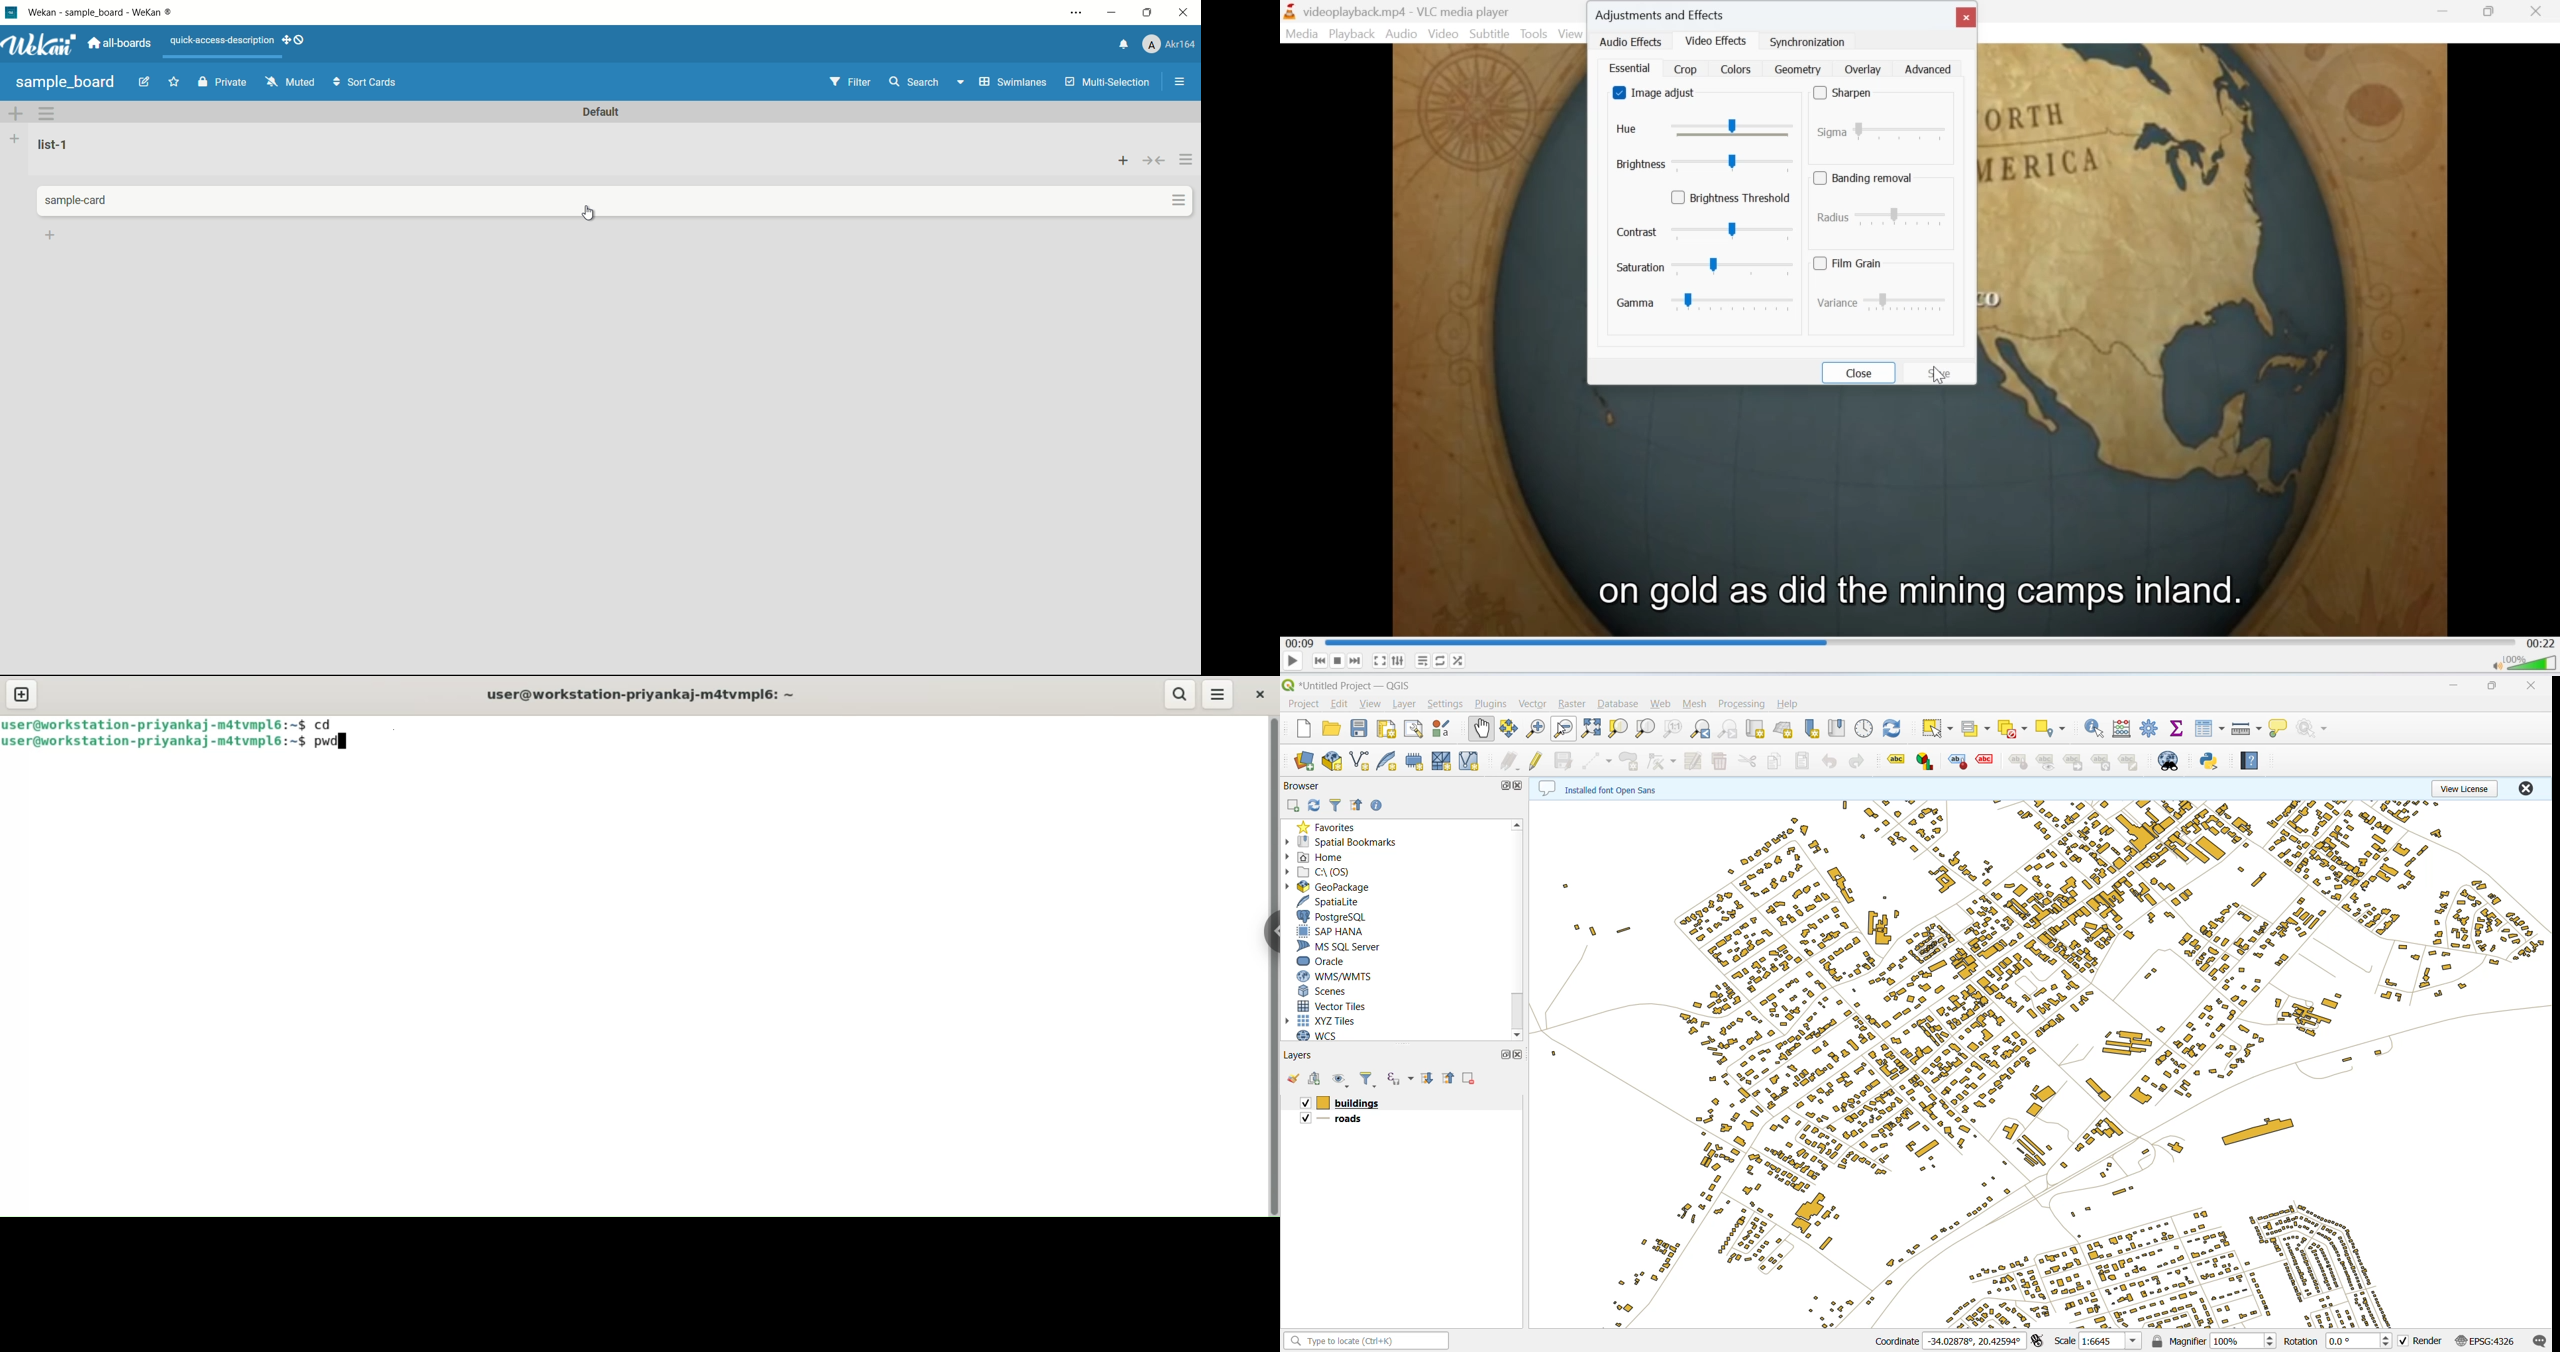 This screenshot has width=2576, height=1372. What do you see at coordinates (1674, 728) in the screenshot?
I see `zoom native` at bounding box center [1674, 728].